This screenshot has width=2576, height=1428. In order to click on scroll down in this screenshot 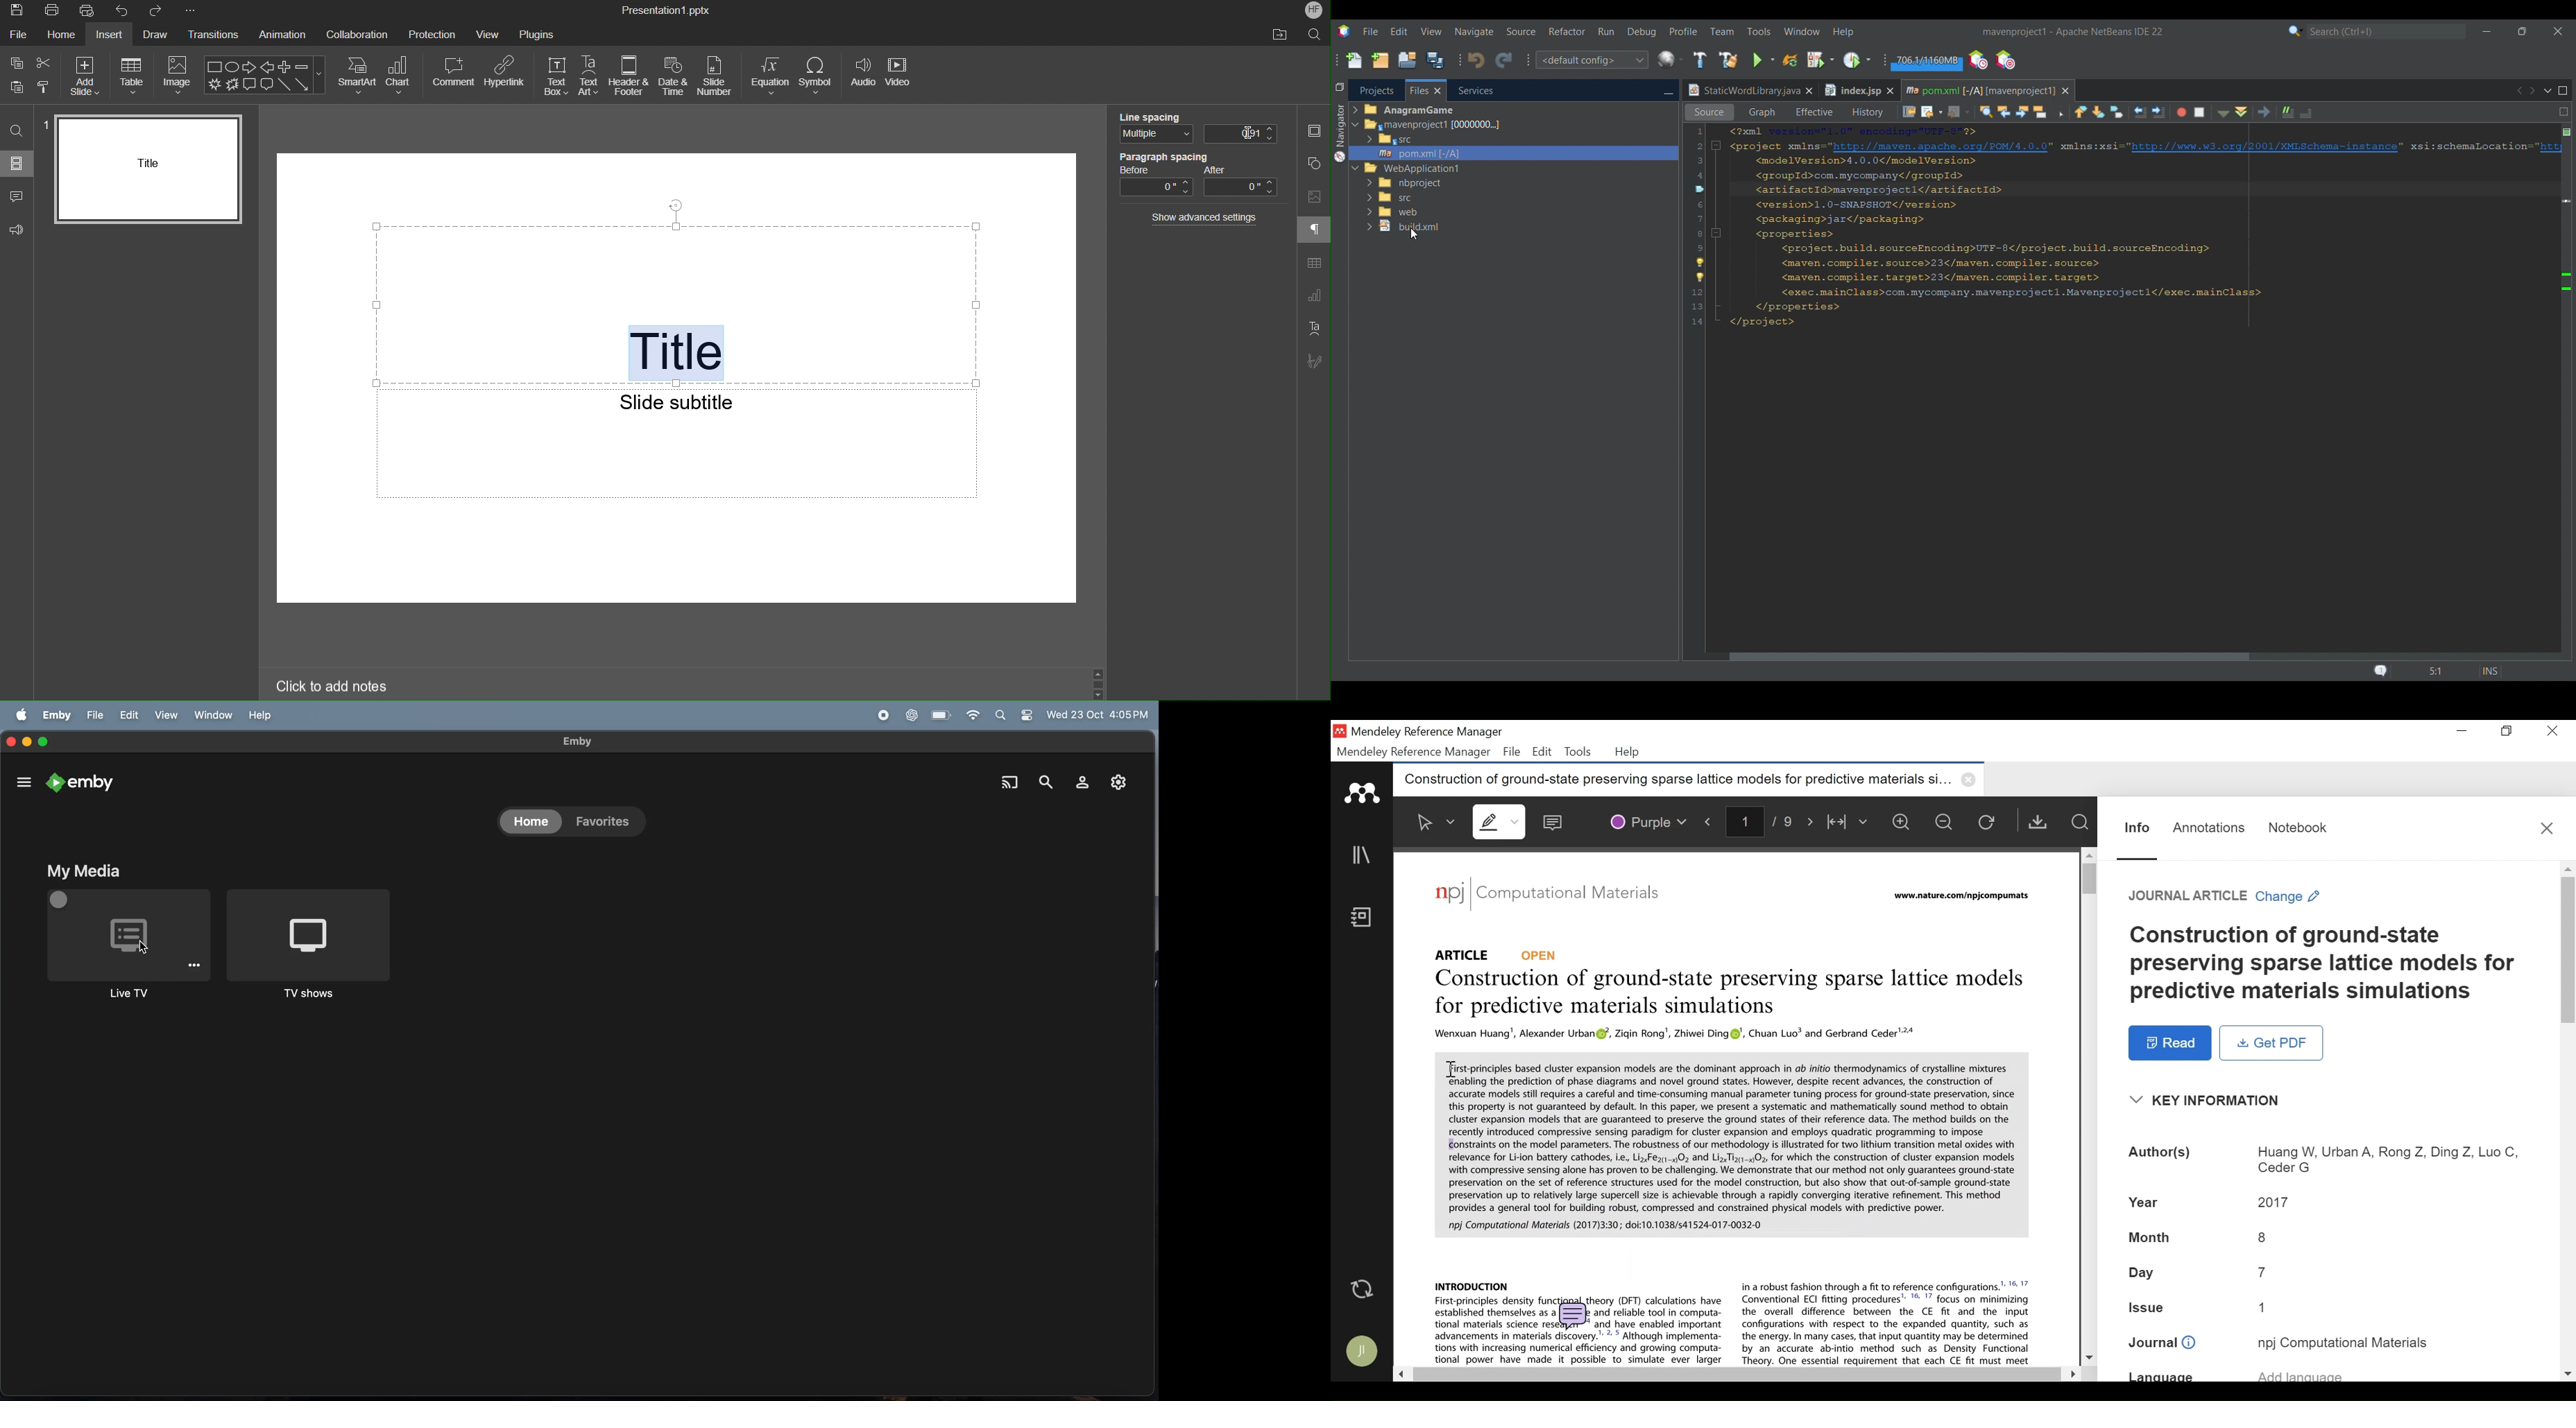, I will do `click(2568, 1374)`.